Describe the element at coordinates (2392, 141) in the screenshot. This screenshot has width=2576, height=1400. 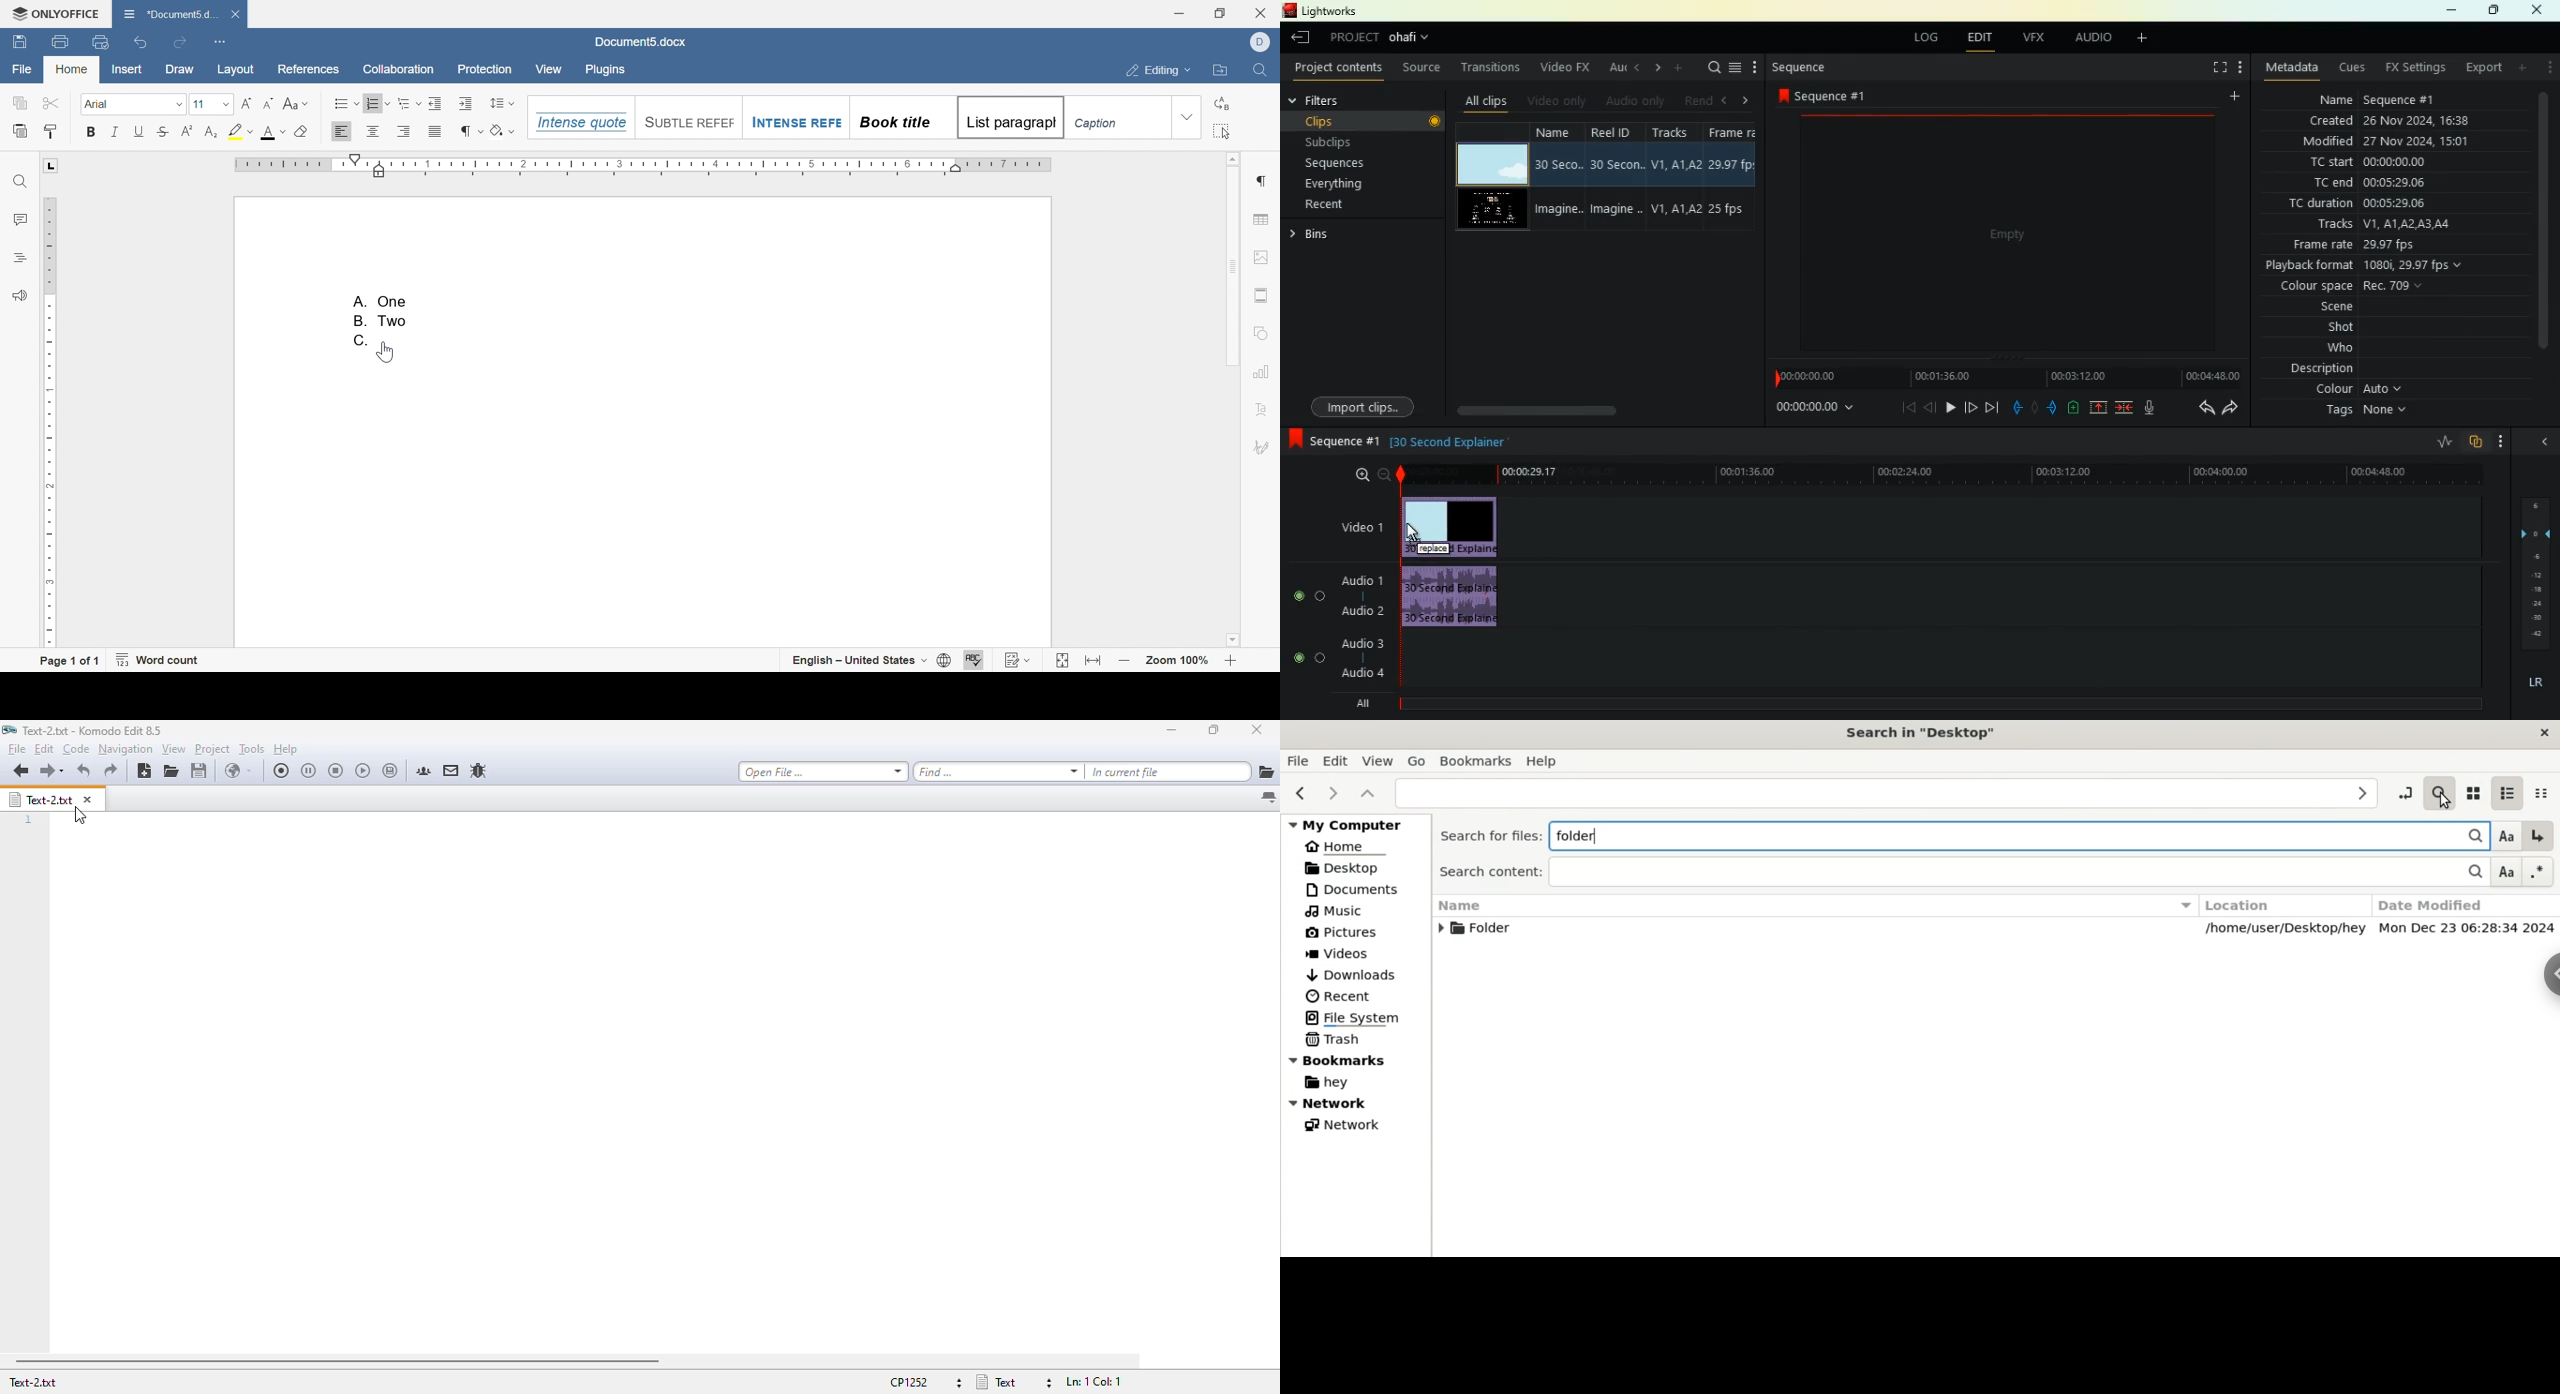
I see `modified 27 Nov 2024, 15:01` at that location.